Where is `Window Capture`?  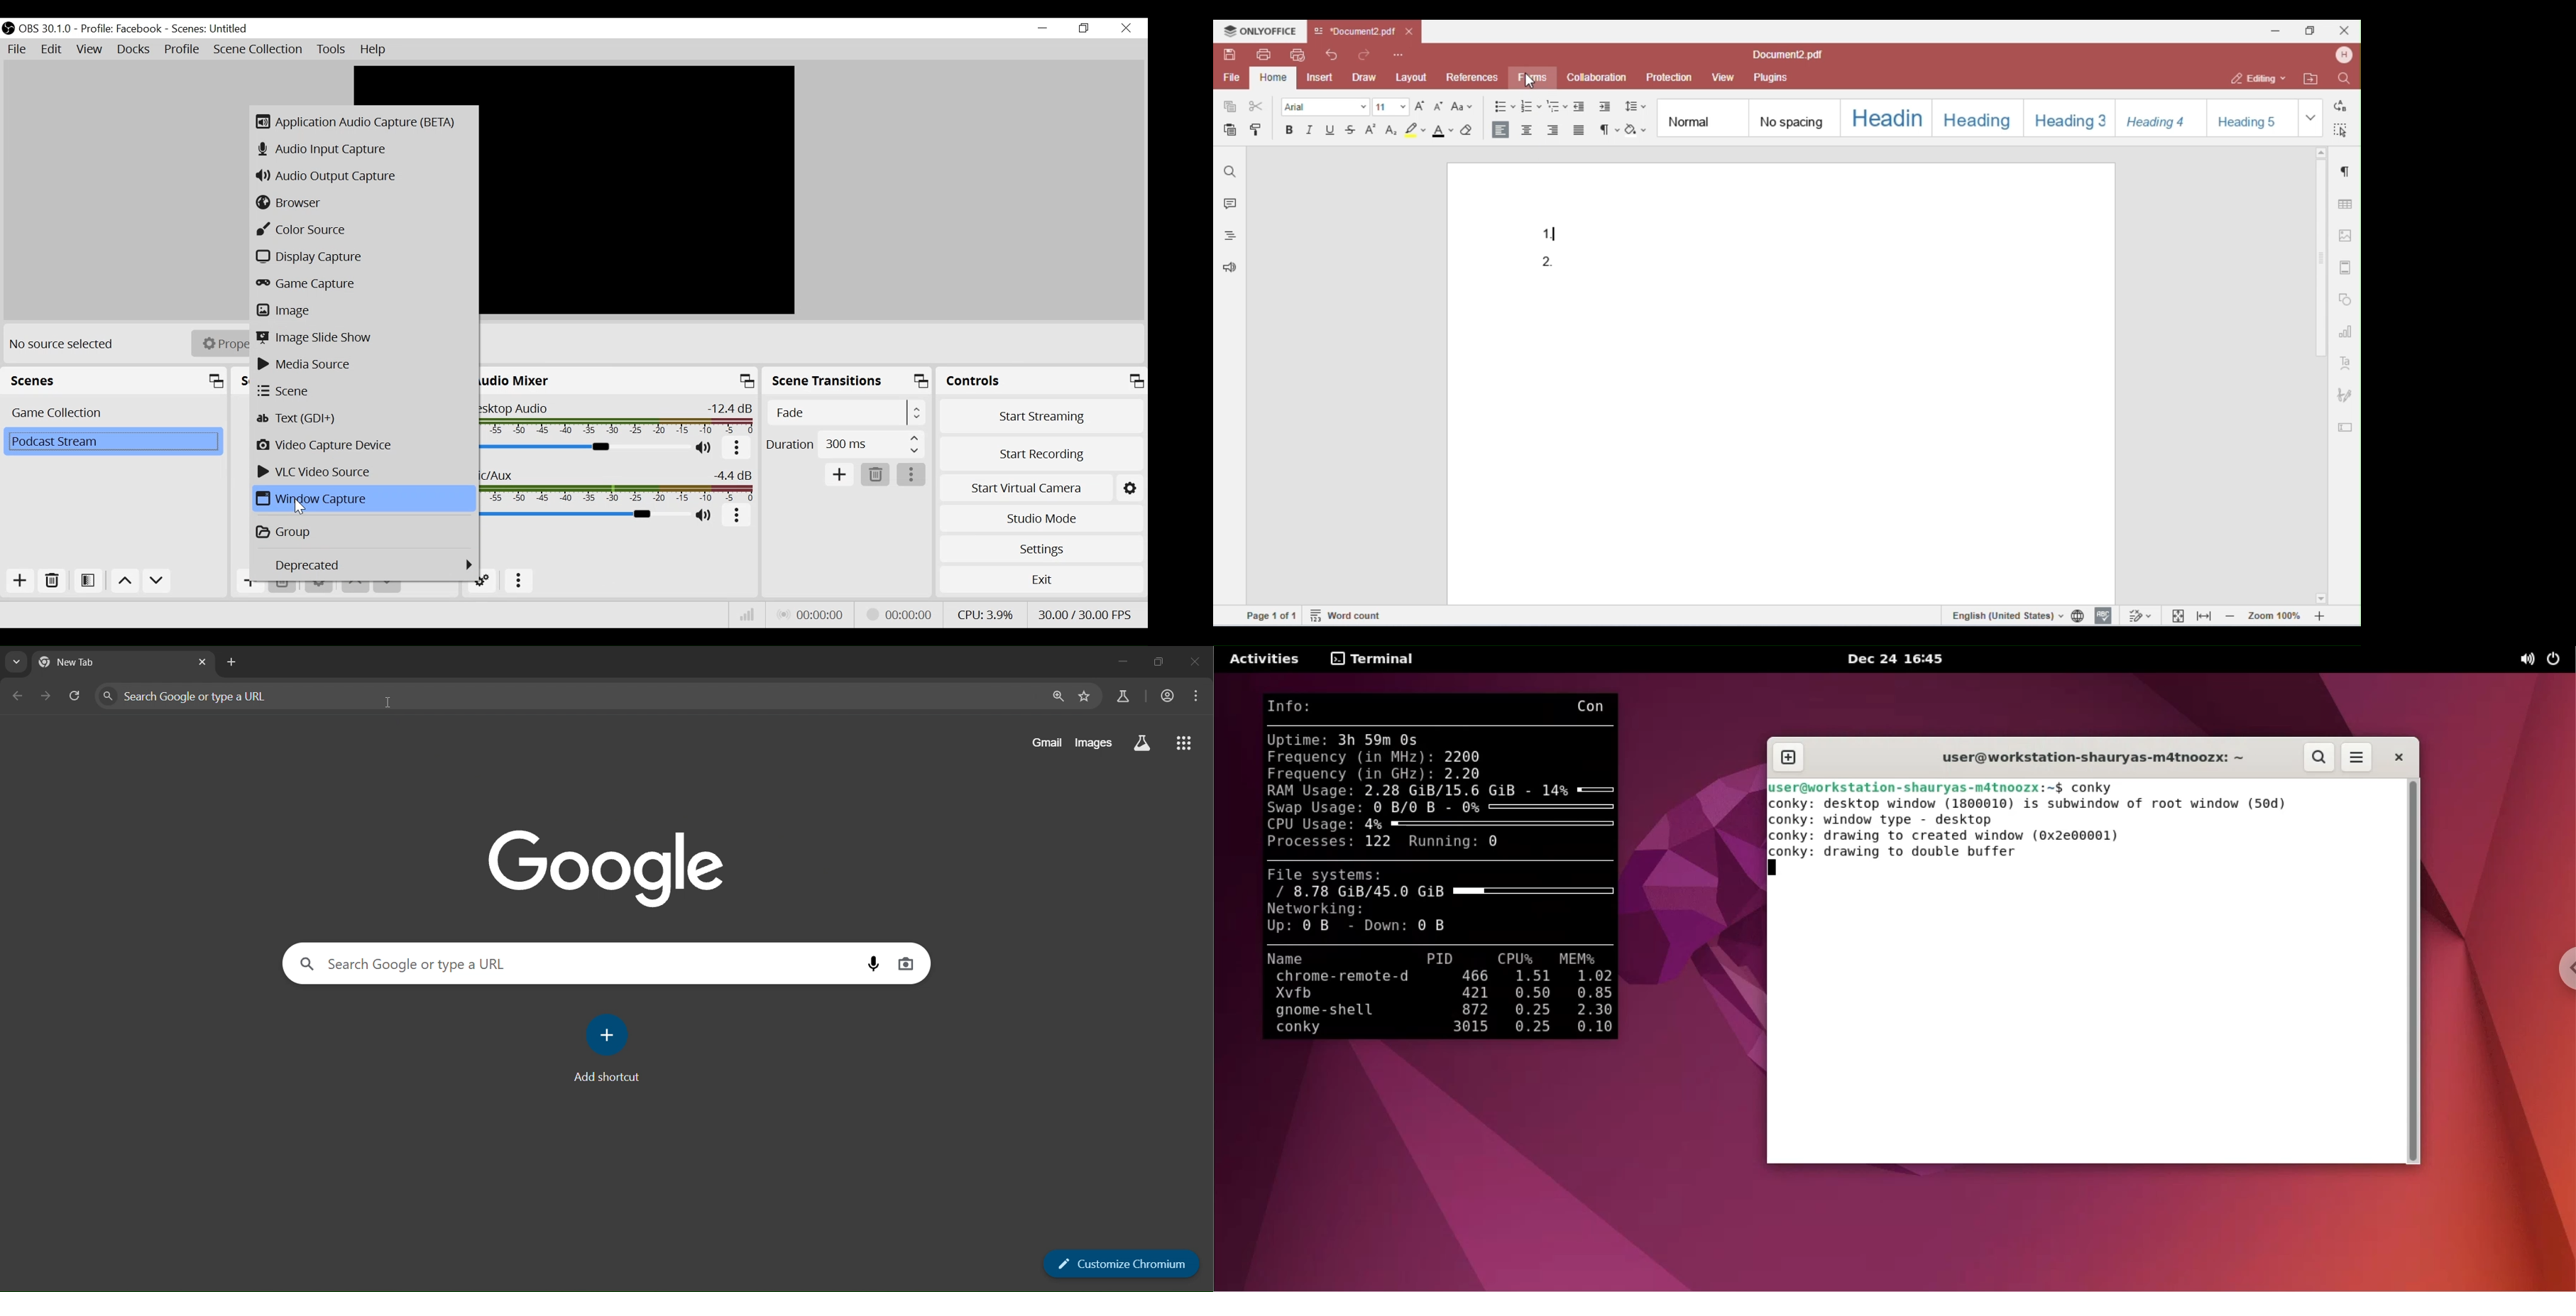
Window Capture is located at coordinates (364, 498).